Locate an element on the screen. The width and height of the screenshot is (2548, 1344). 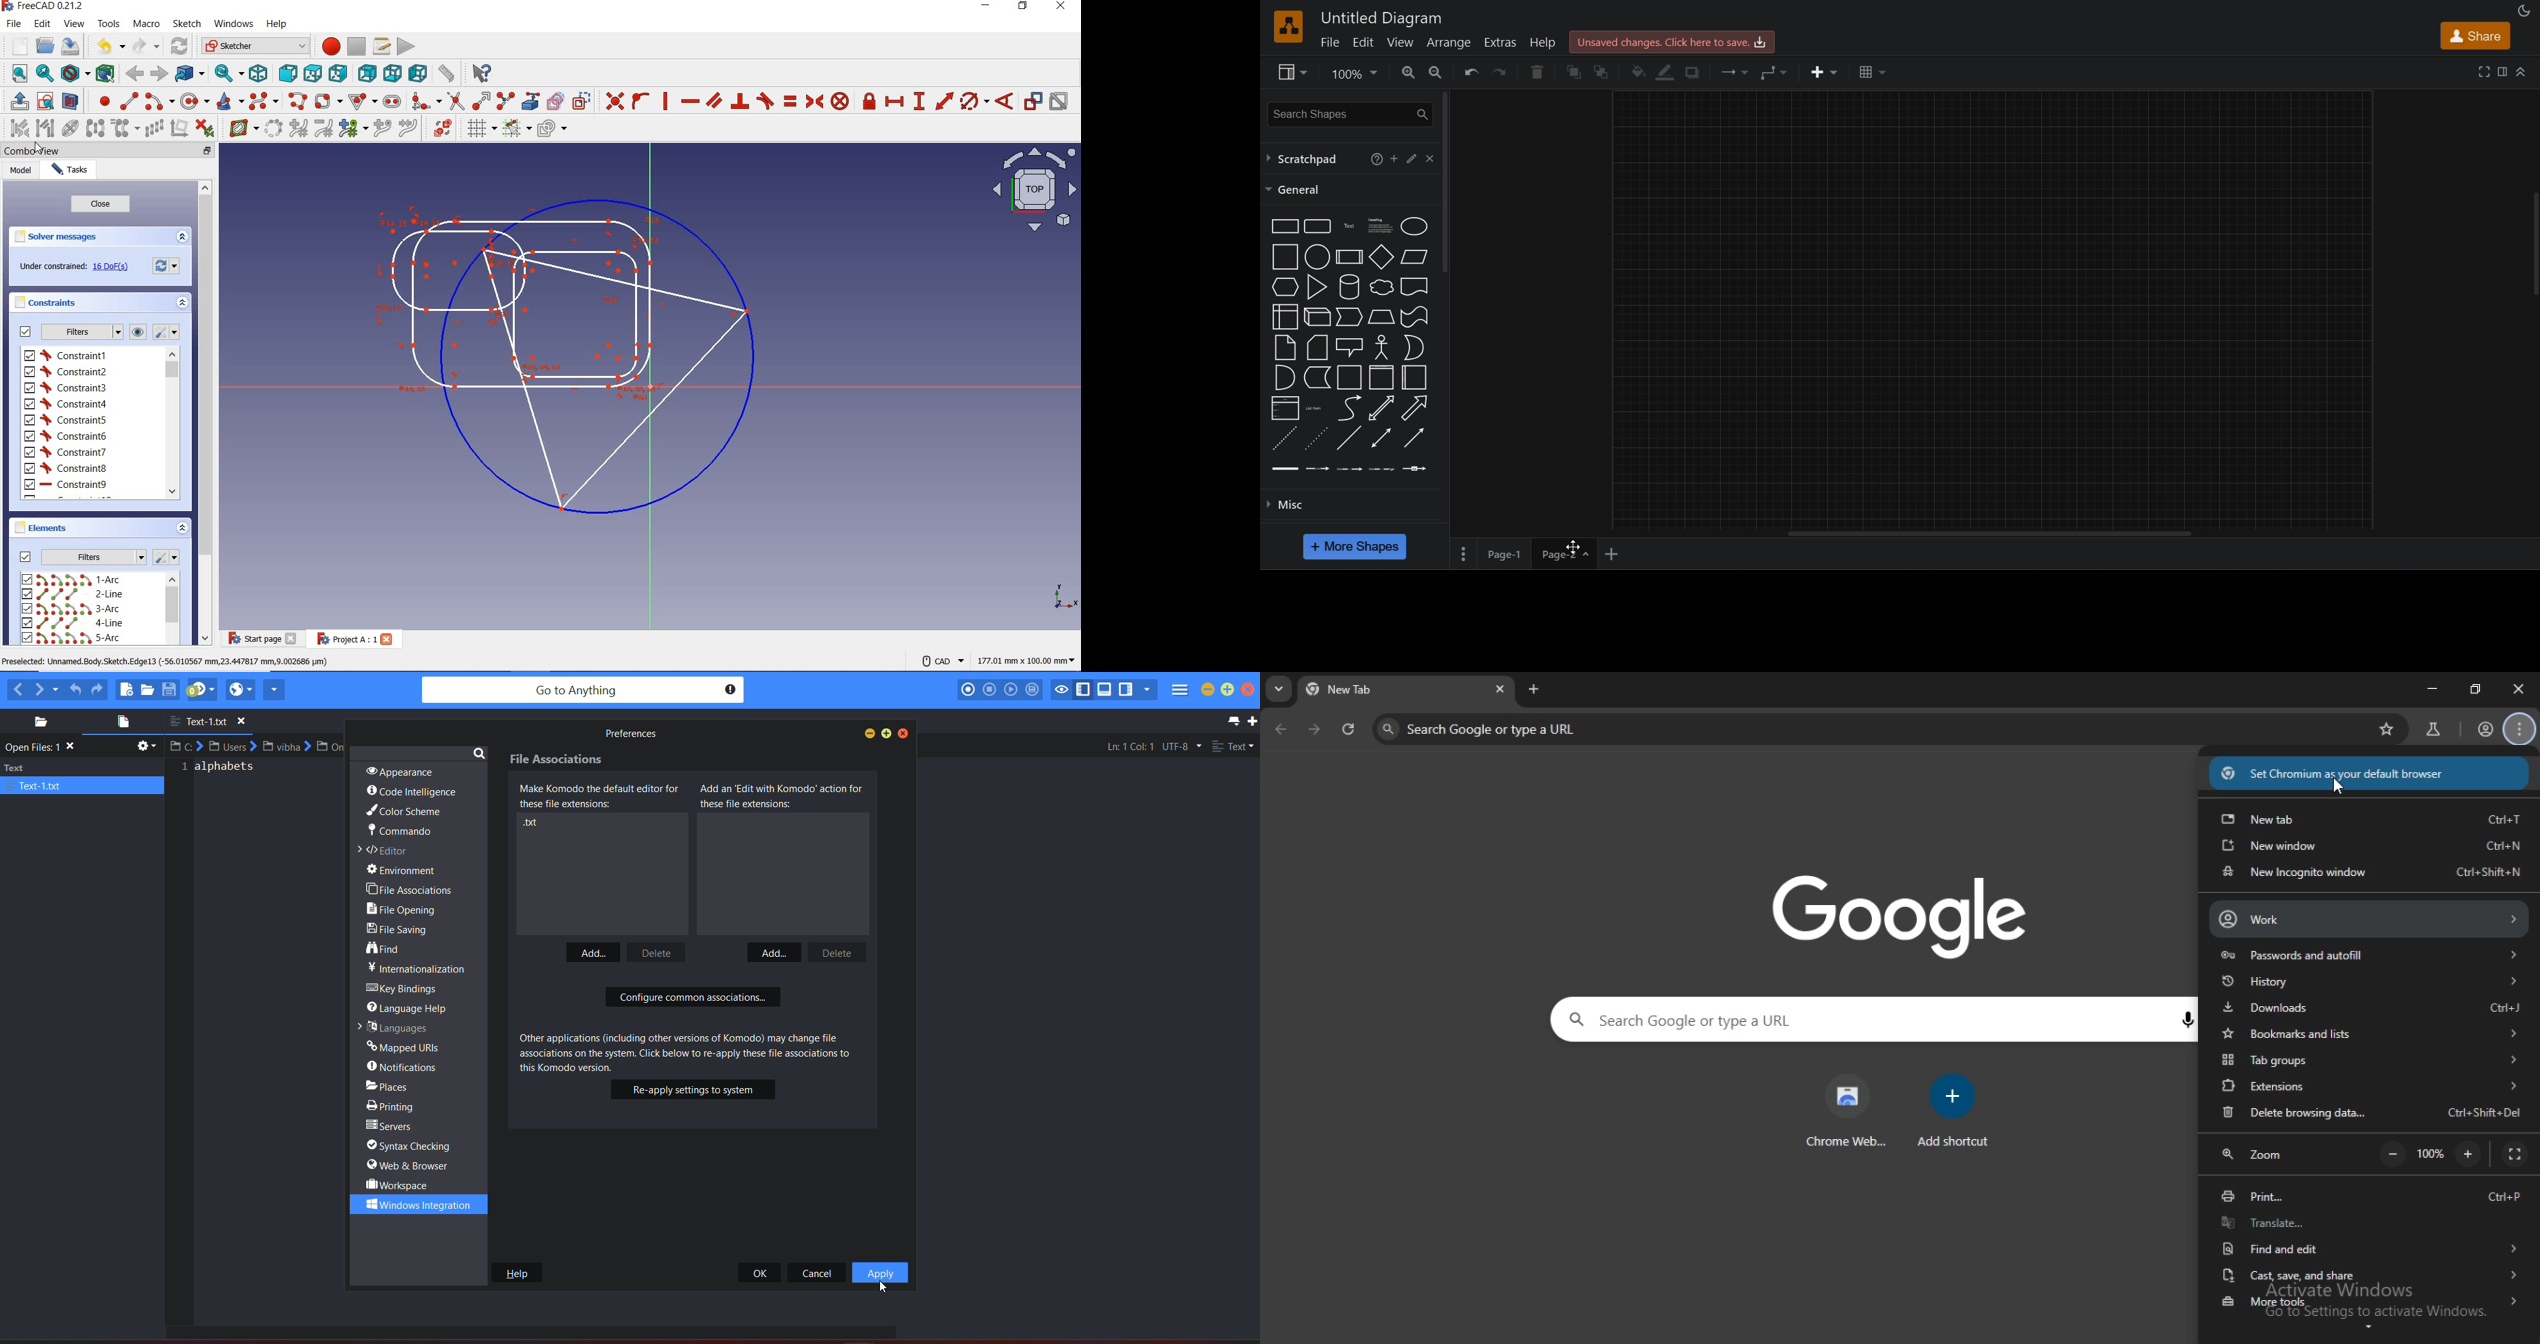
YZX is located at coordinates (1066, 593).